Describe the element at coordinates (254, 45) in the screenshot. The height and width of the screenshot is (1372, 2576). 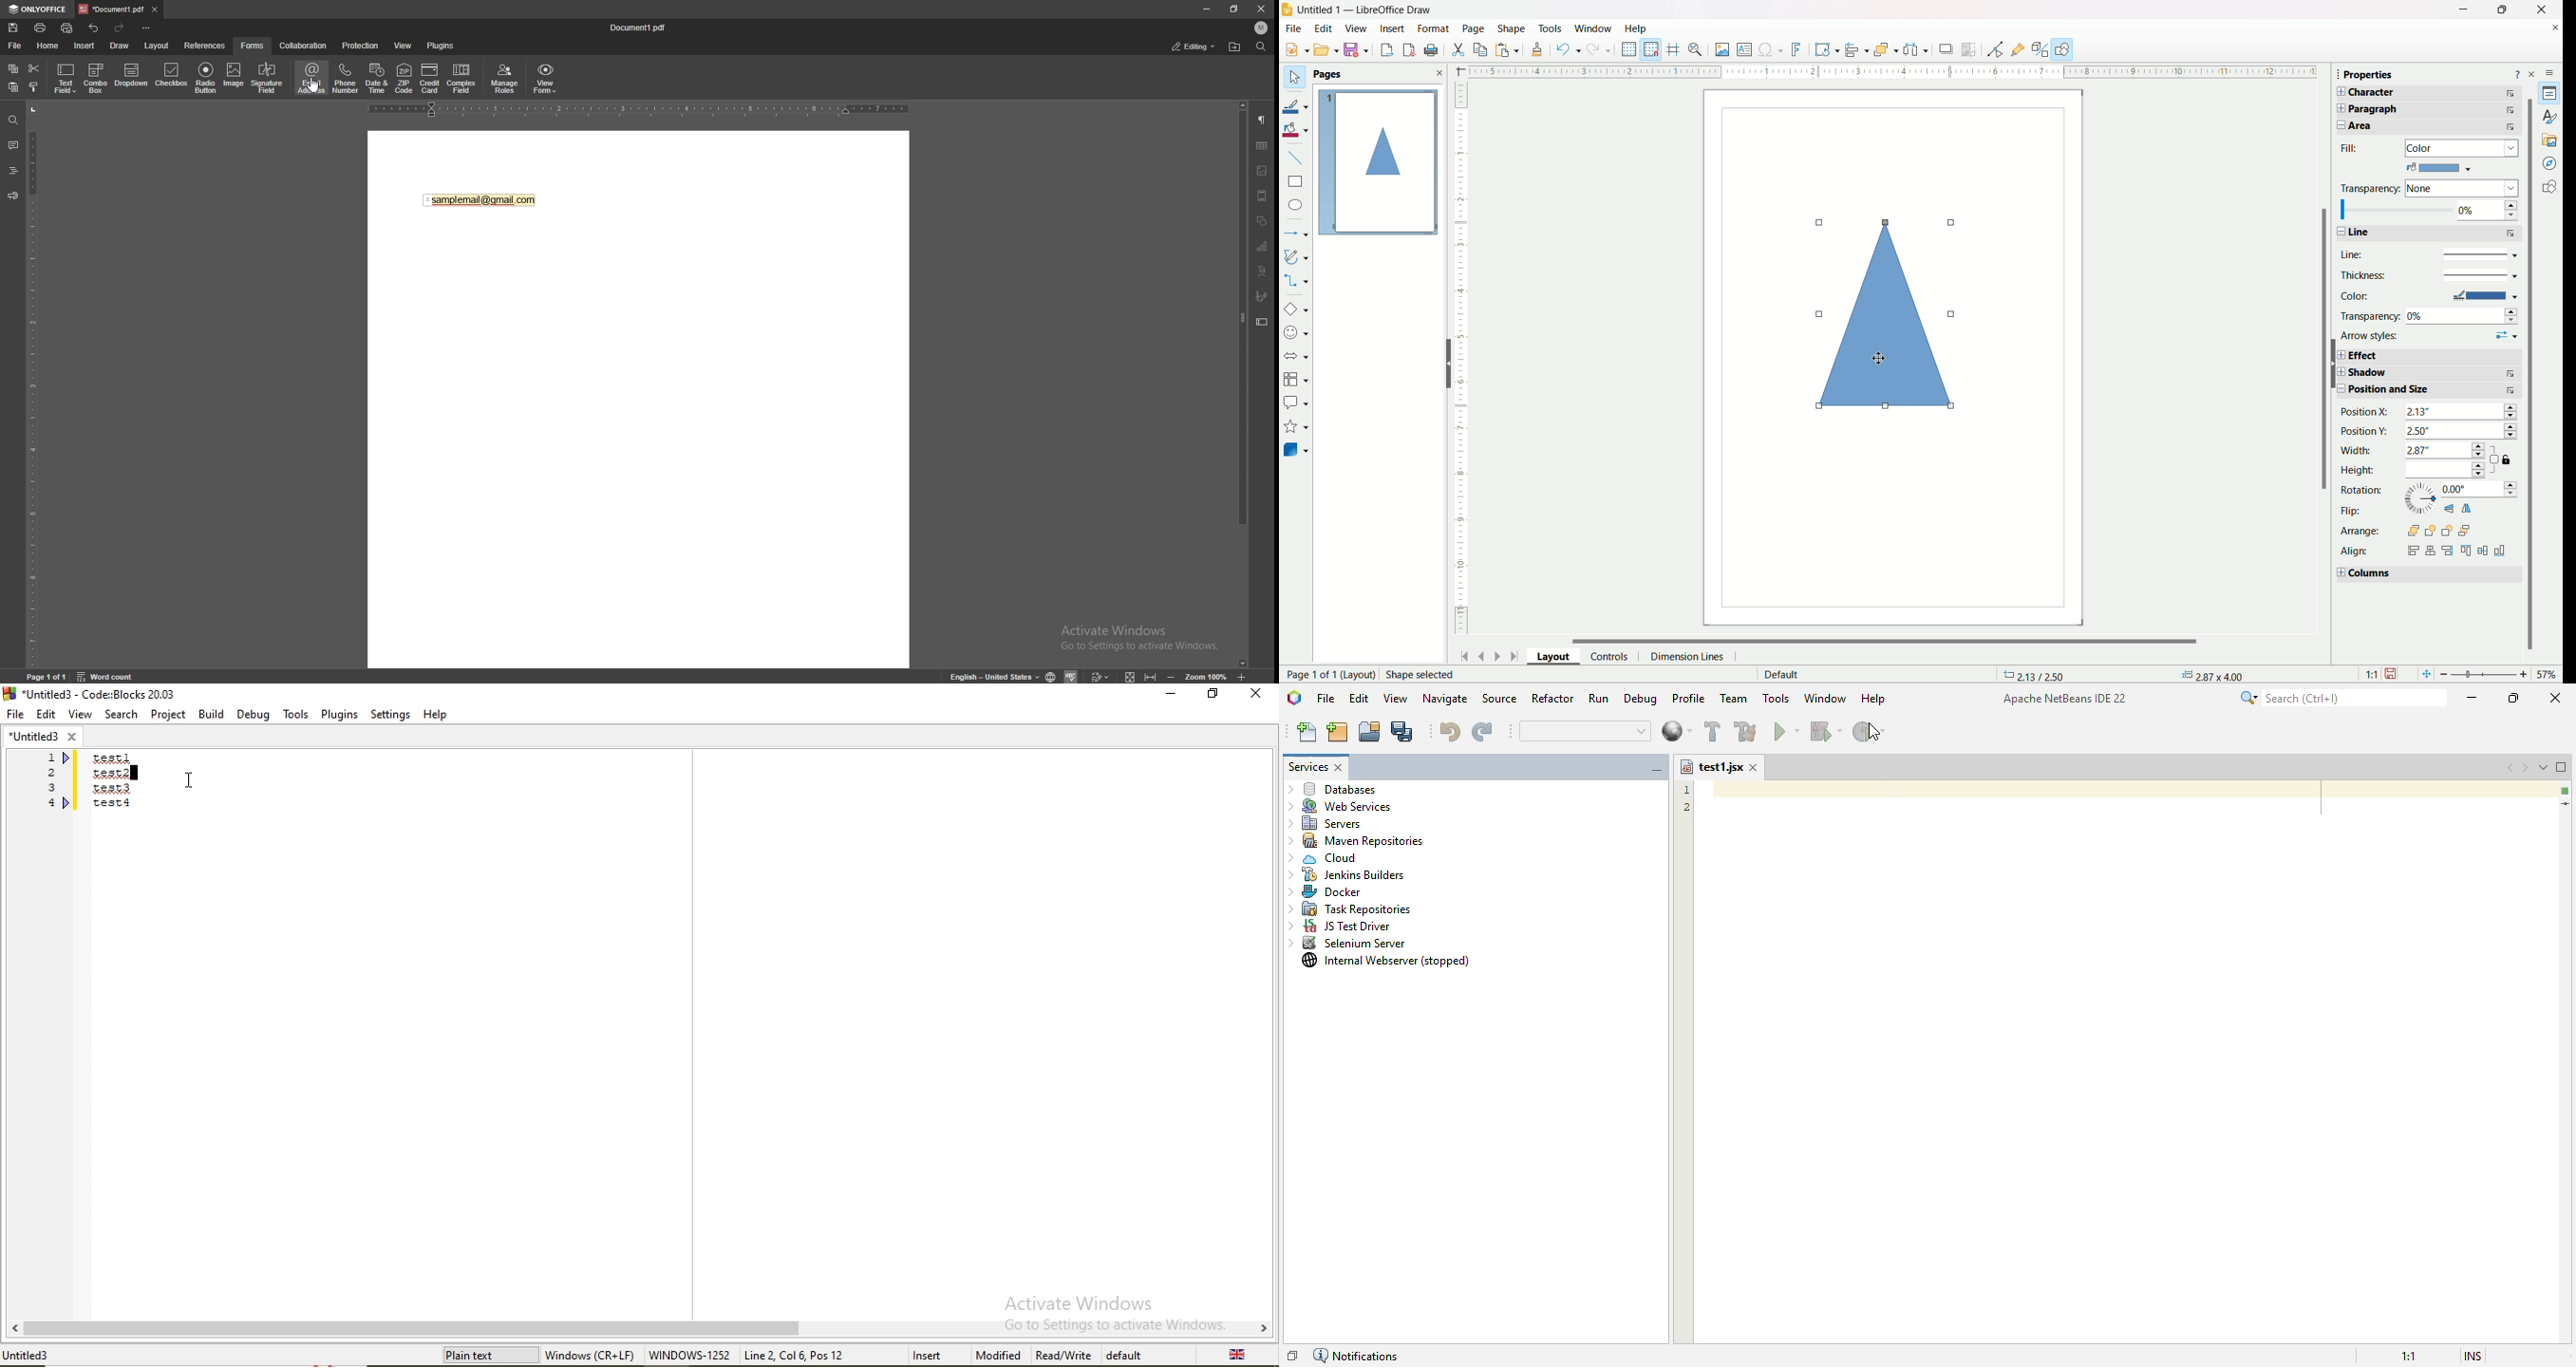
I see `forms` at that location.